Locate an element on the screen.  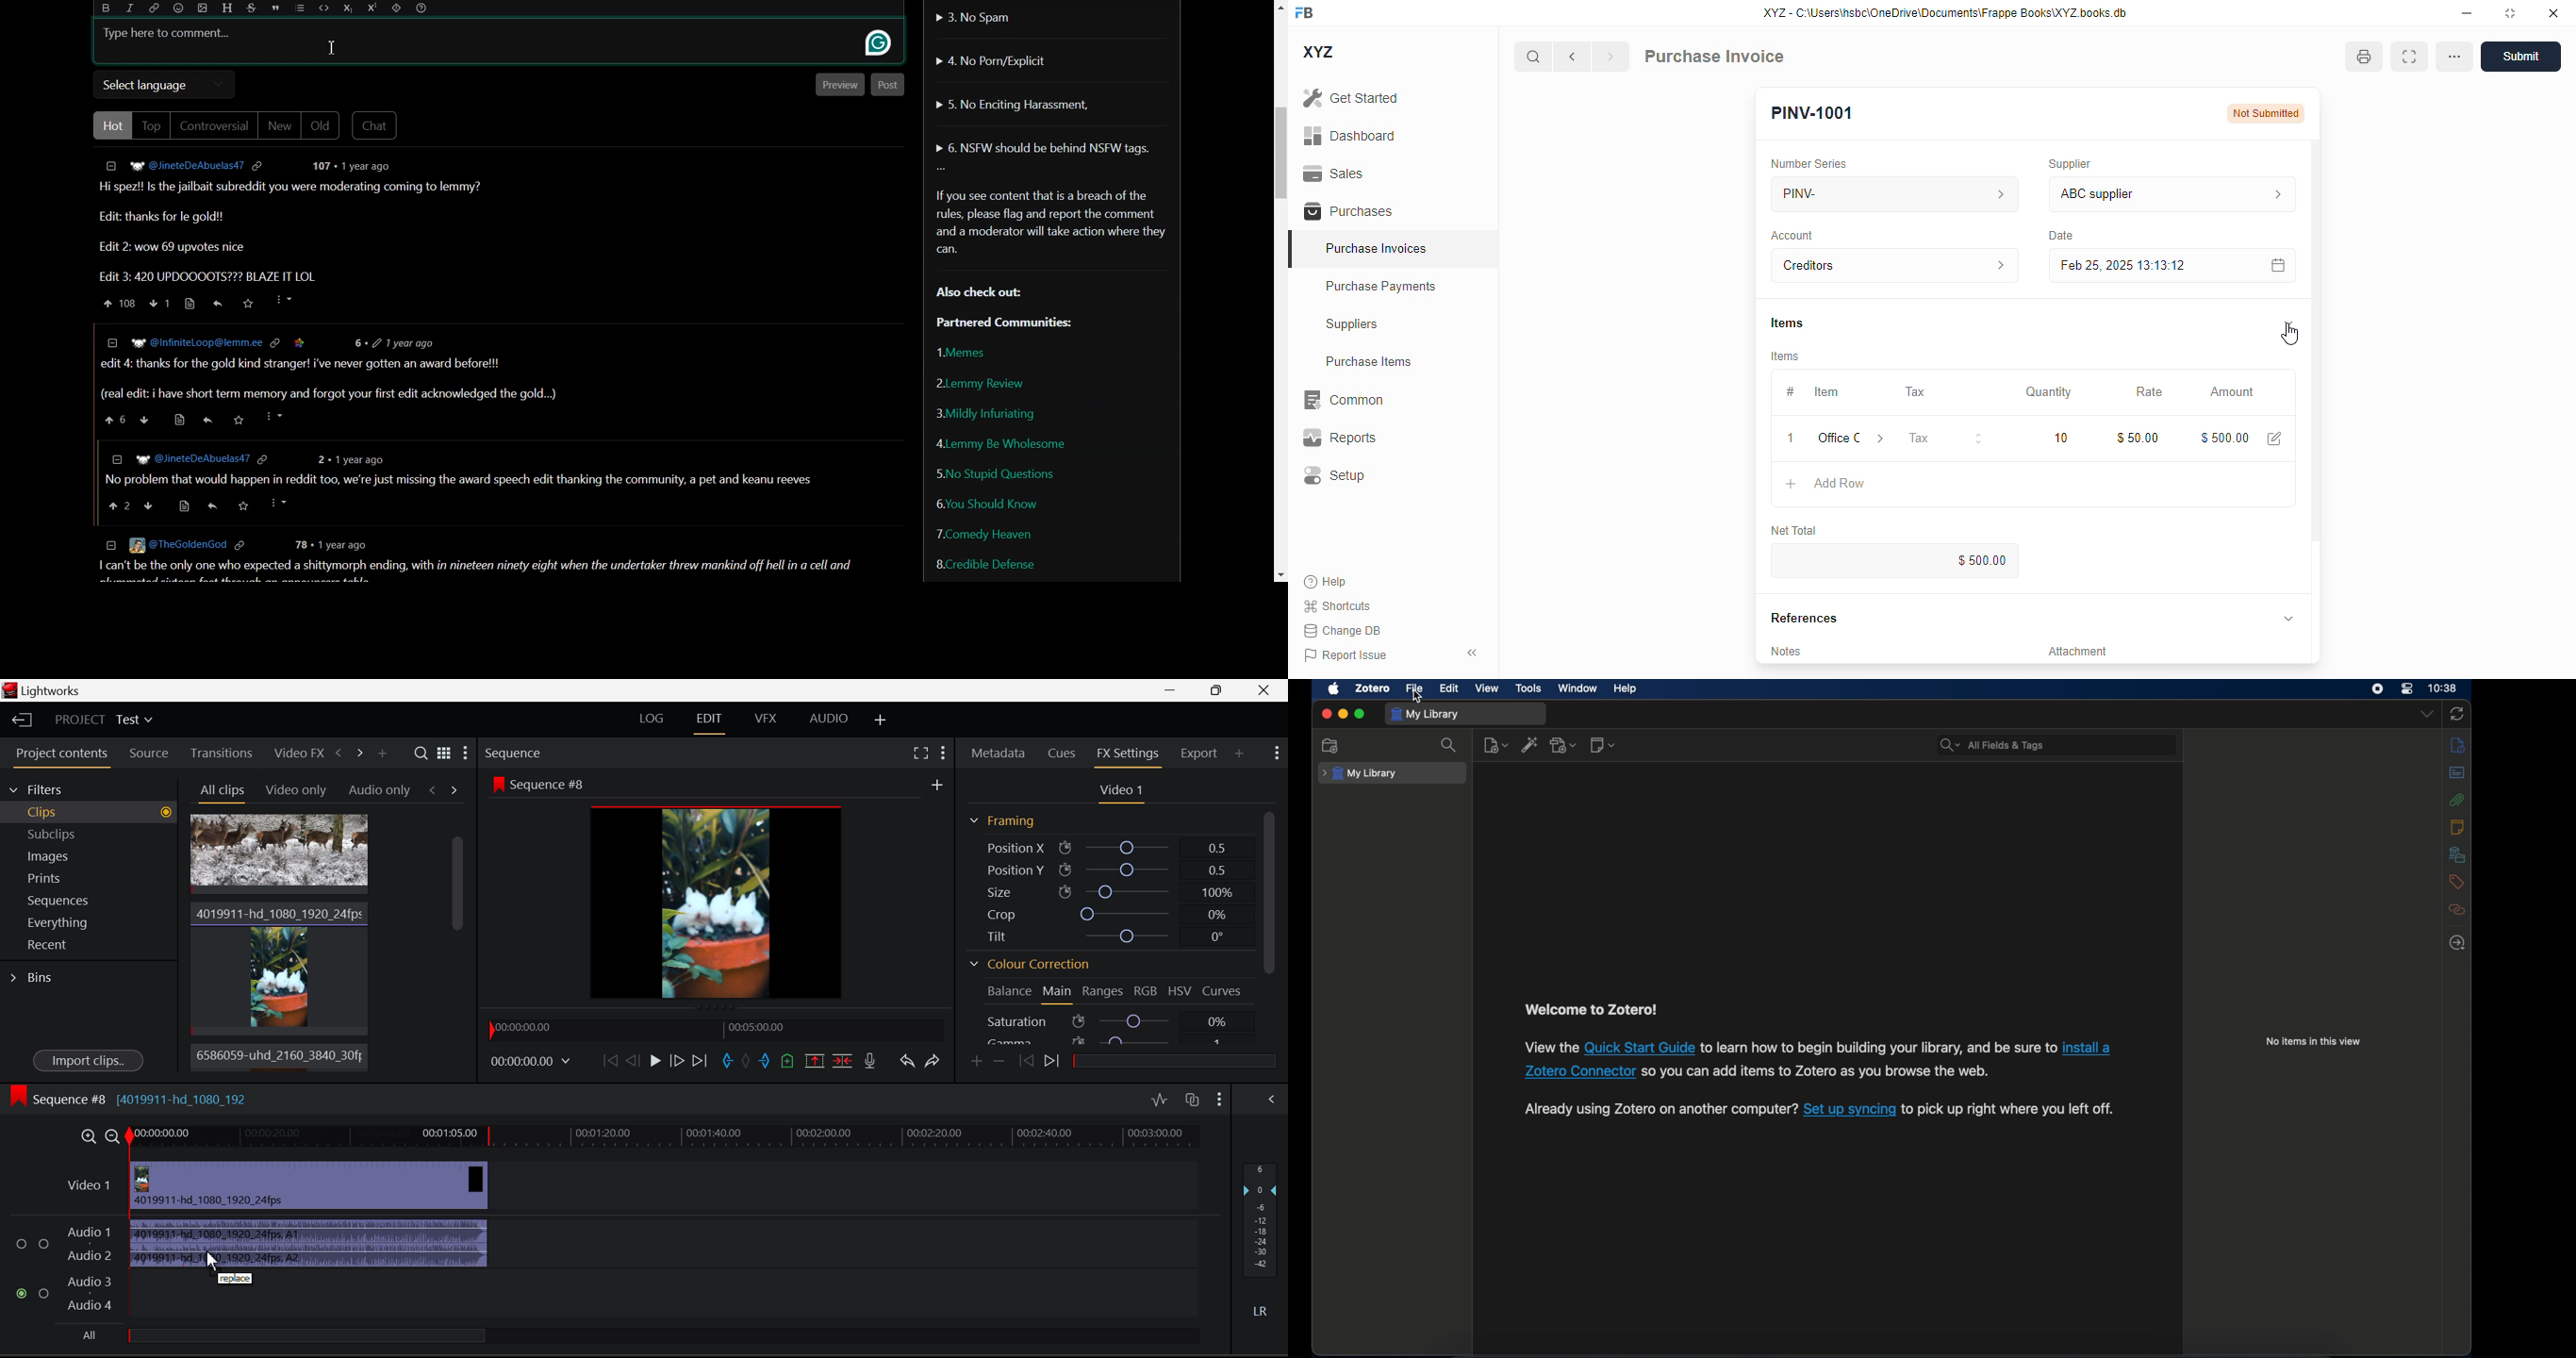
Post is located at coordinates (890, 85).